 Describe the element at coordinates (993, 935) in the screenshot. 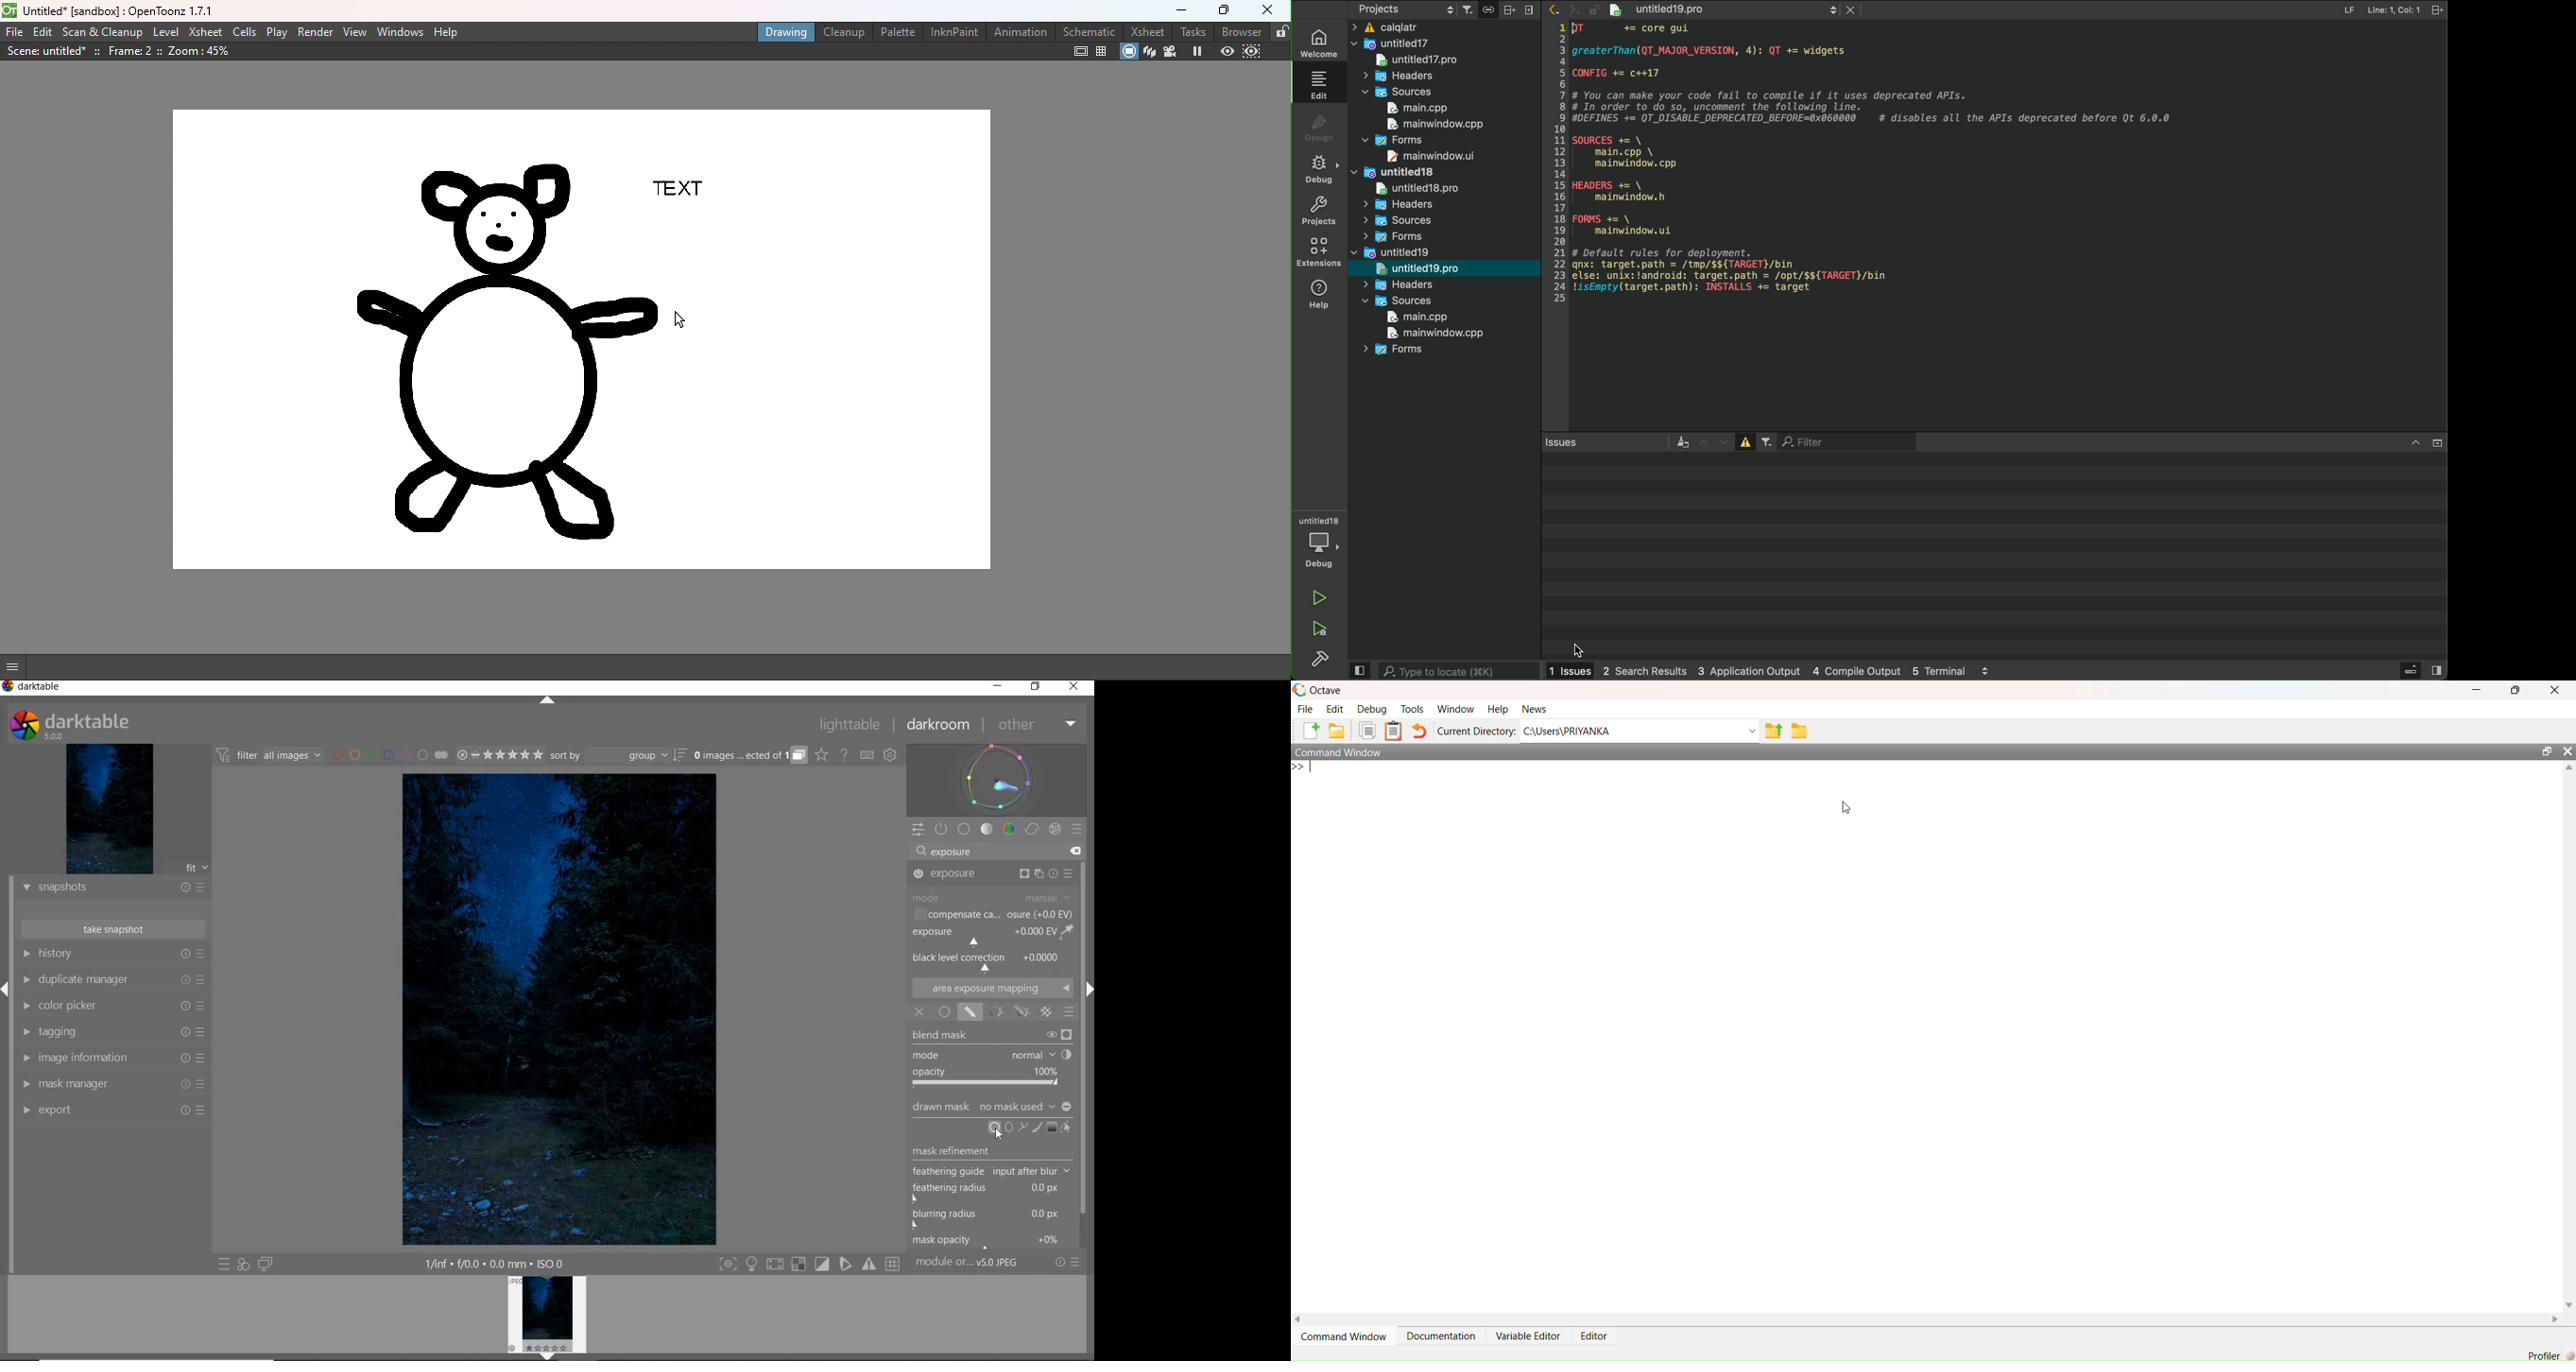

I see `EXPOSURE` at that location.